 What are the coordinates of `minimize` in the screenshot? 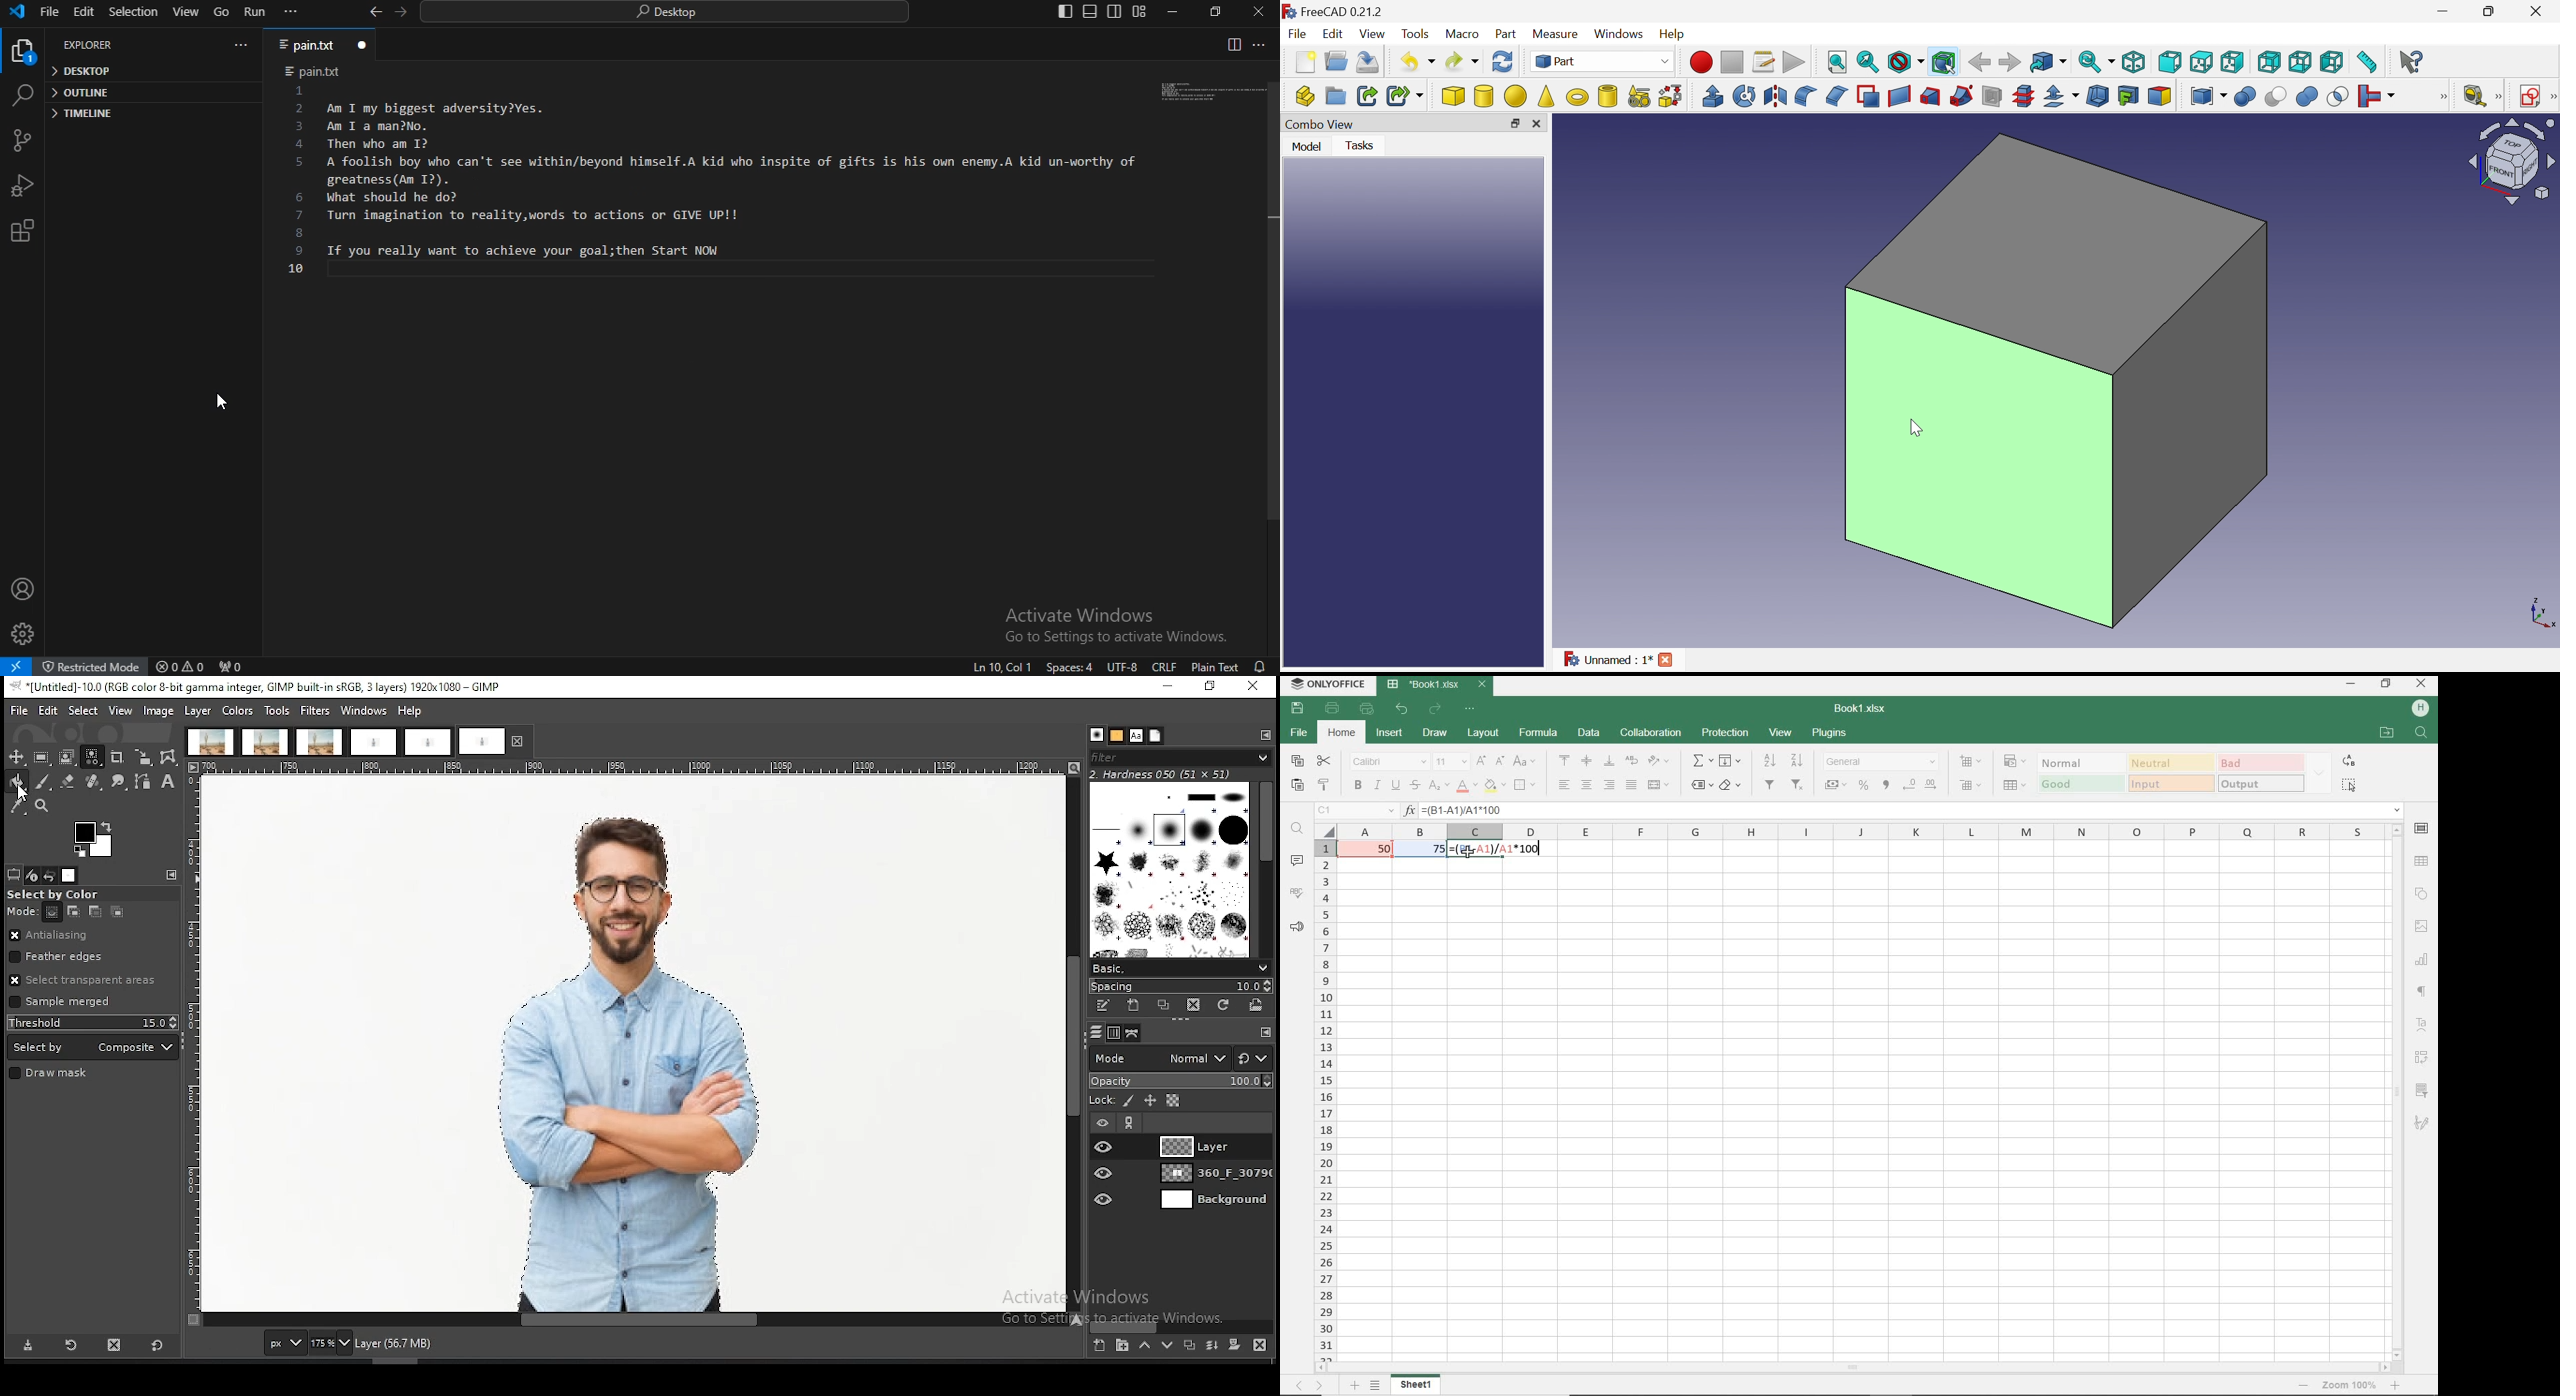 It's located at (1171, 12).